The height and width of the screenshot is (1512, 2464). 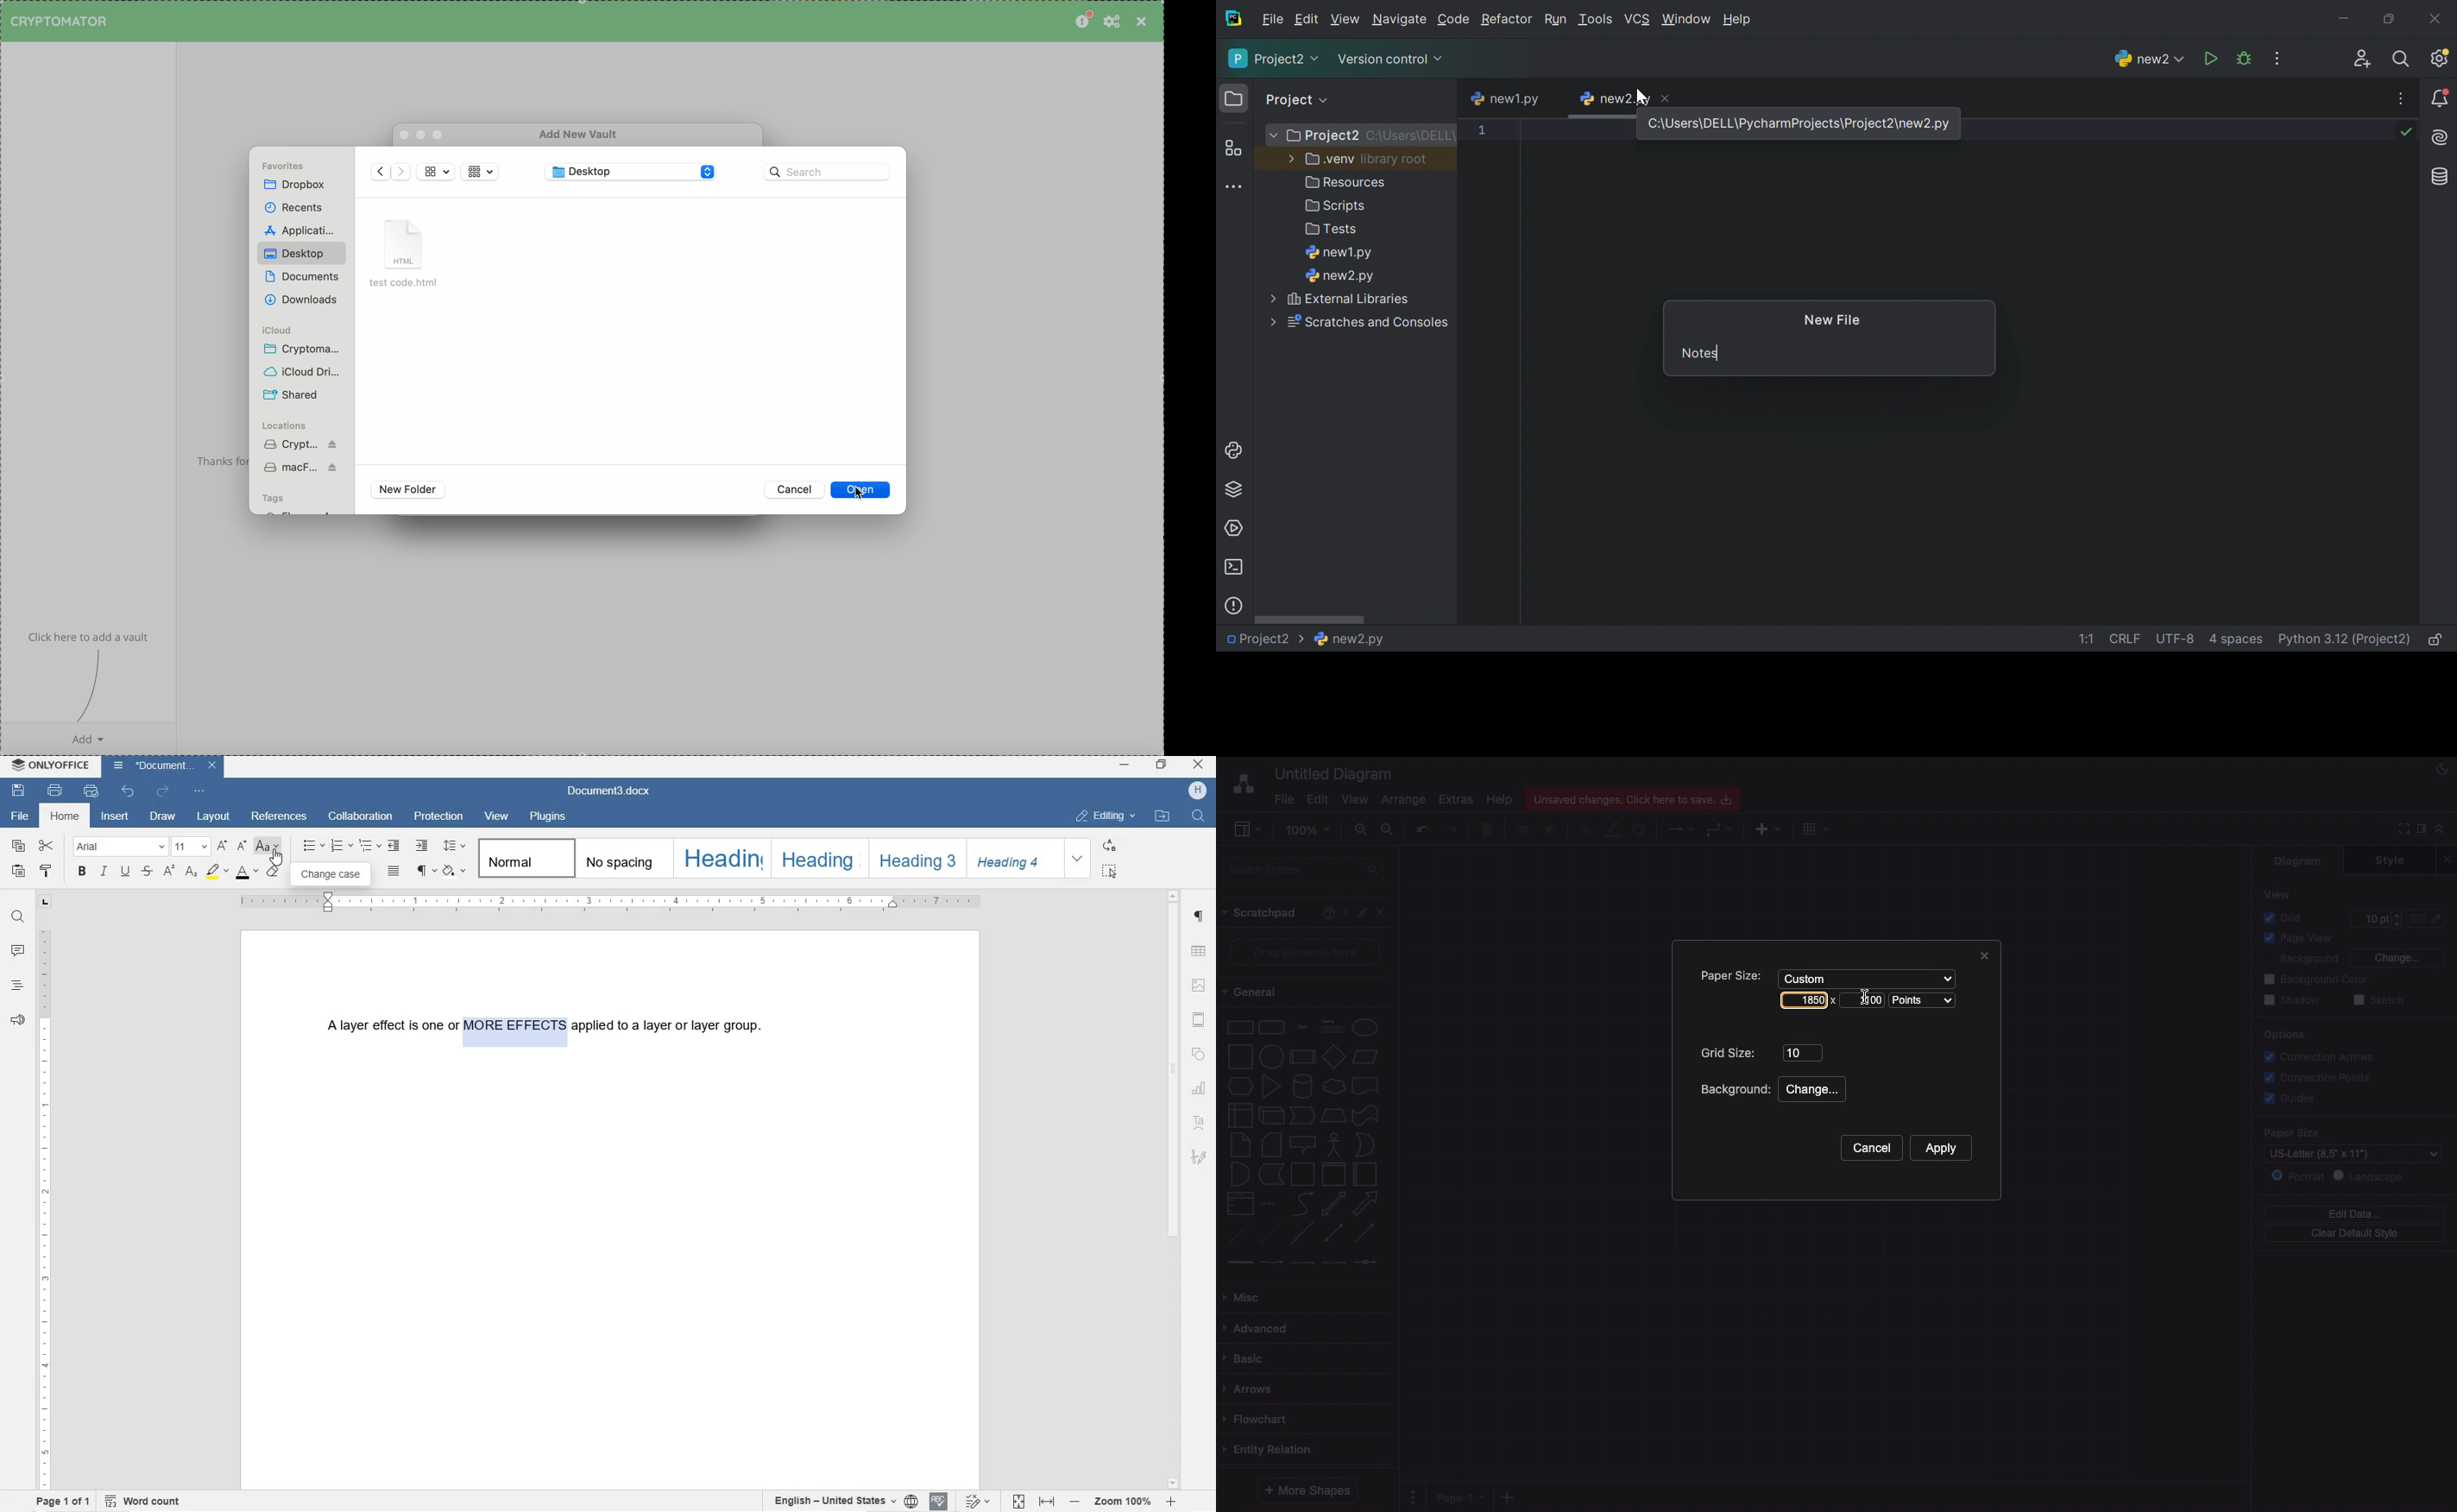 I want to click on Draw.io, so click(x=1240, y=784).